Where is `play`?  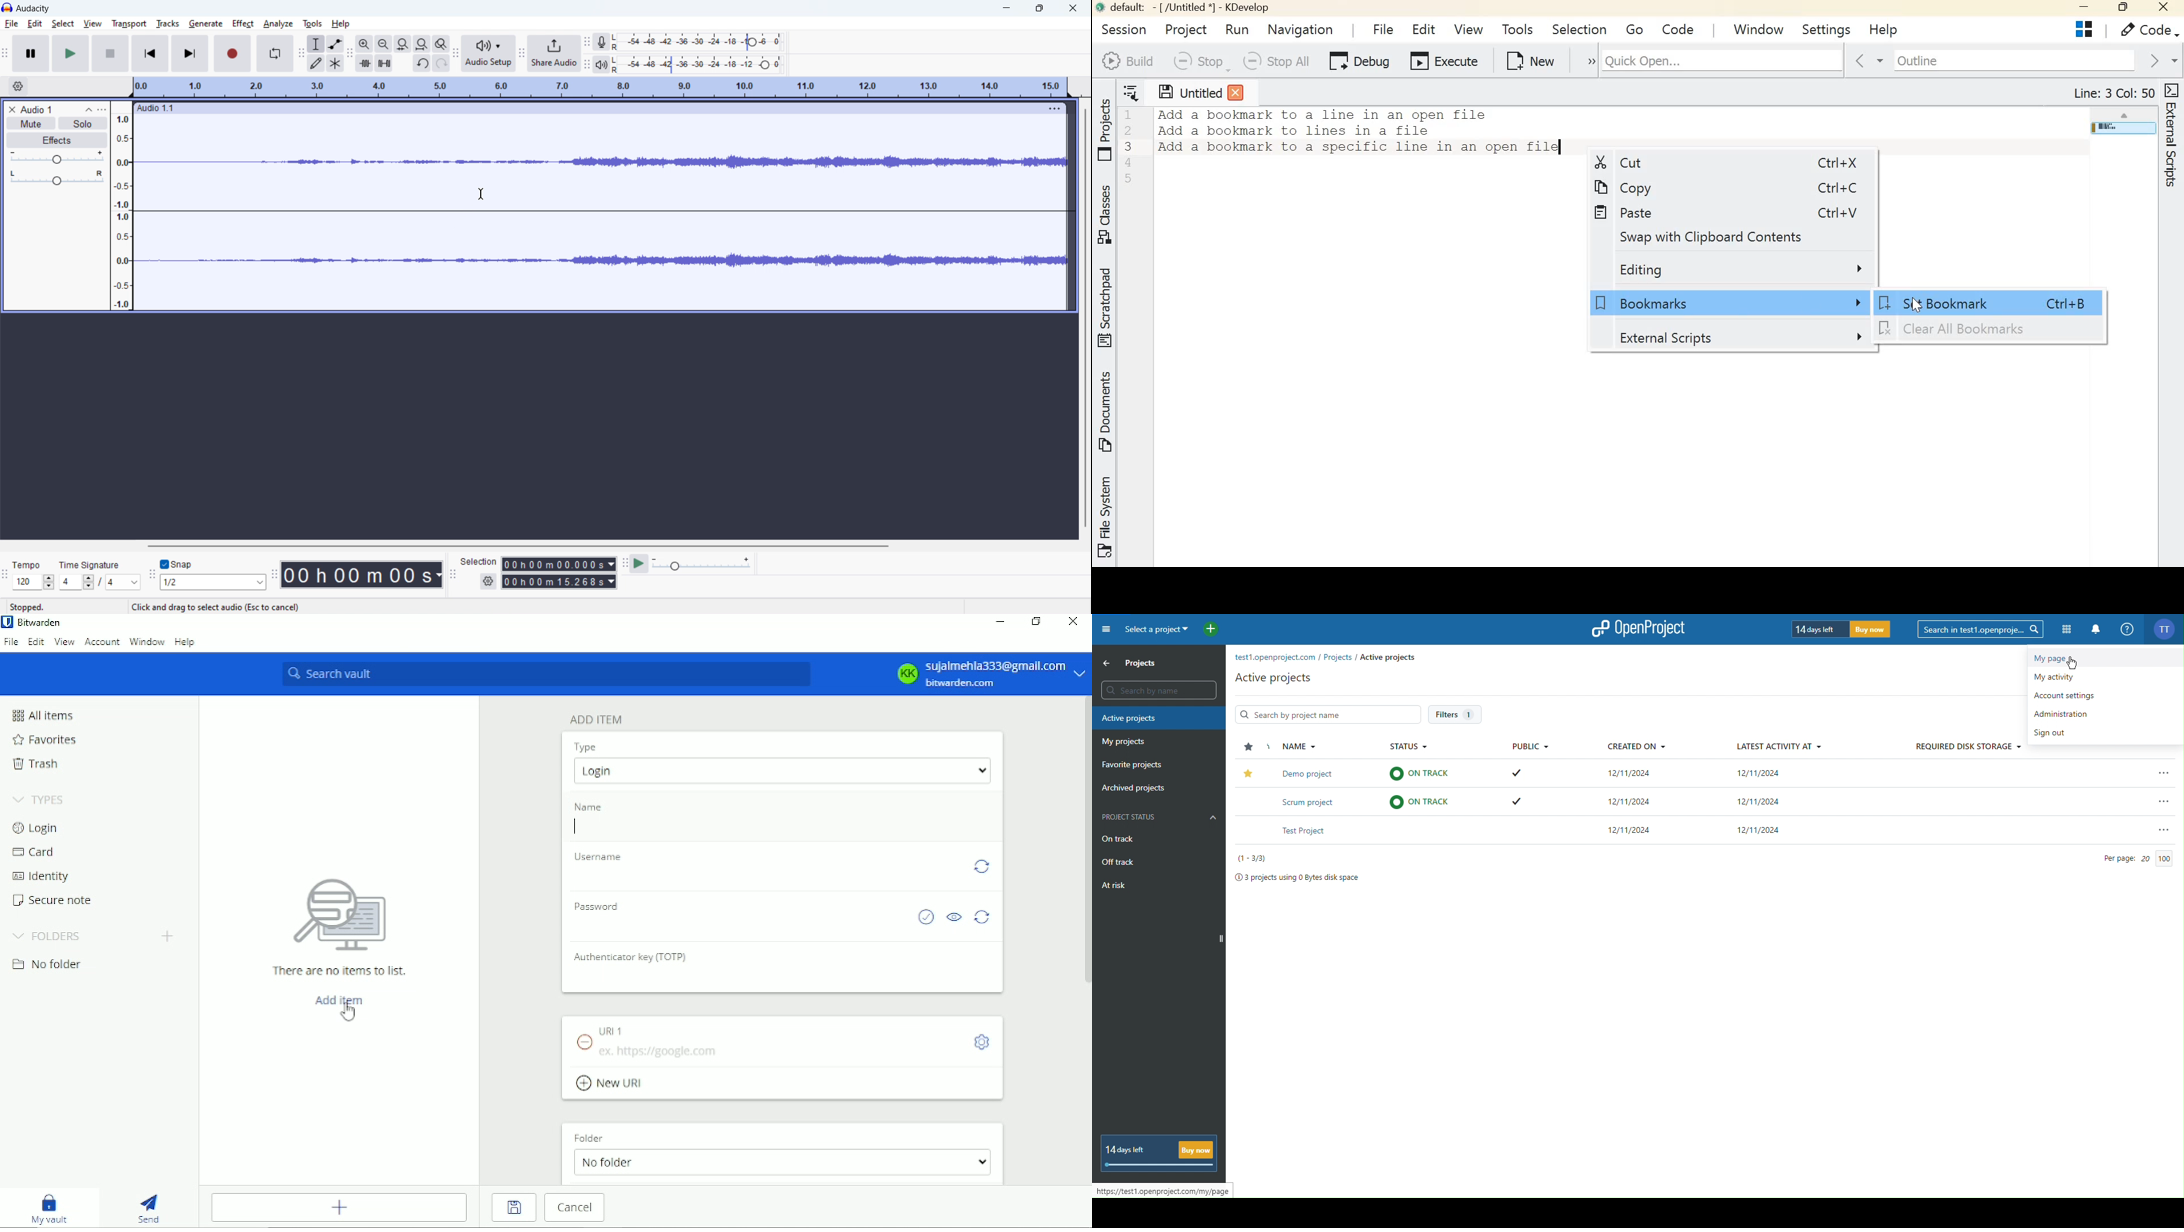 play is located at coordinates (71, 53).